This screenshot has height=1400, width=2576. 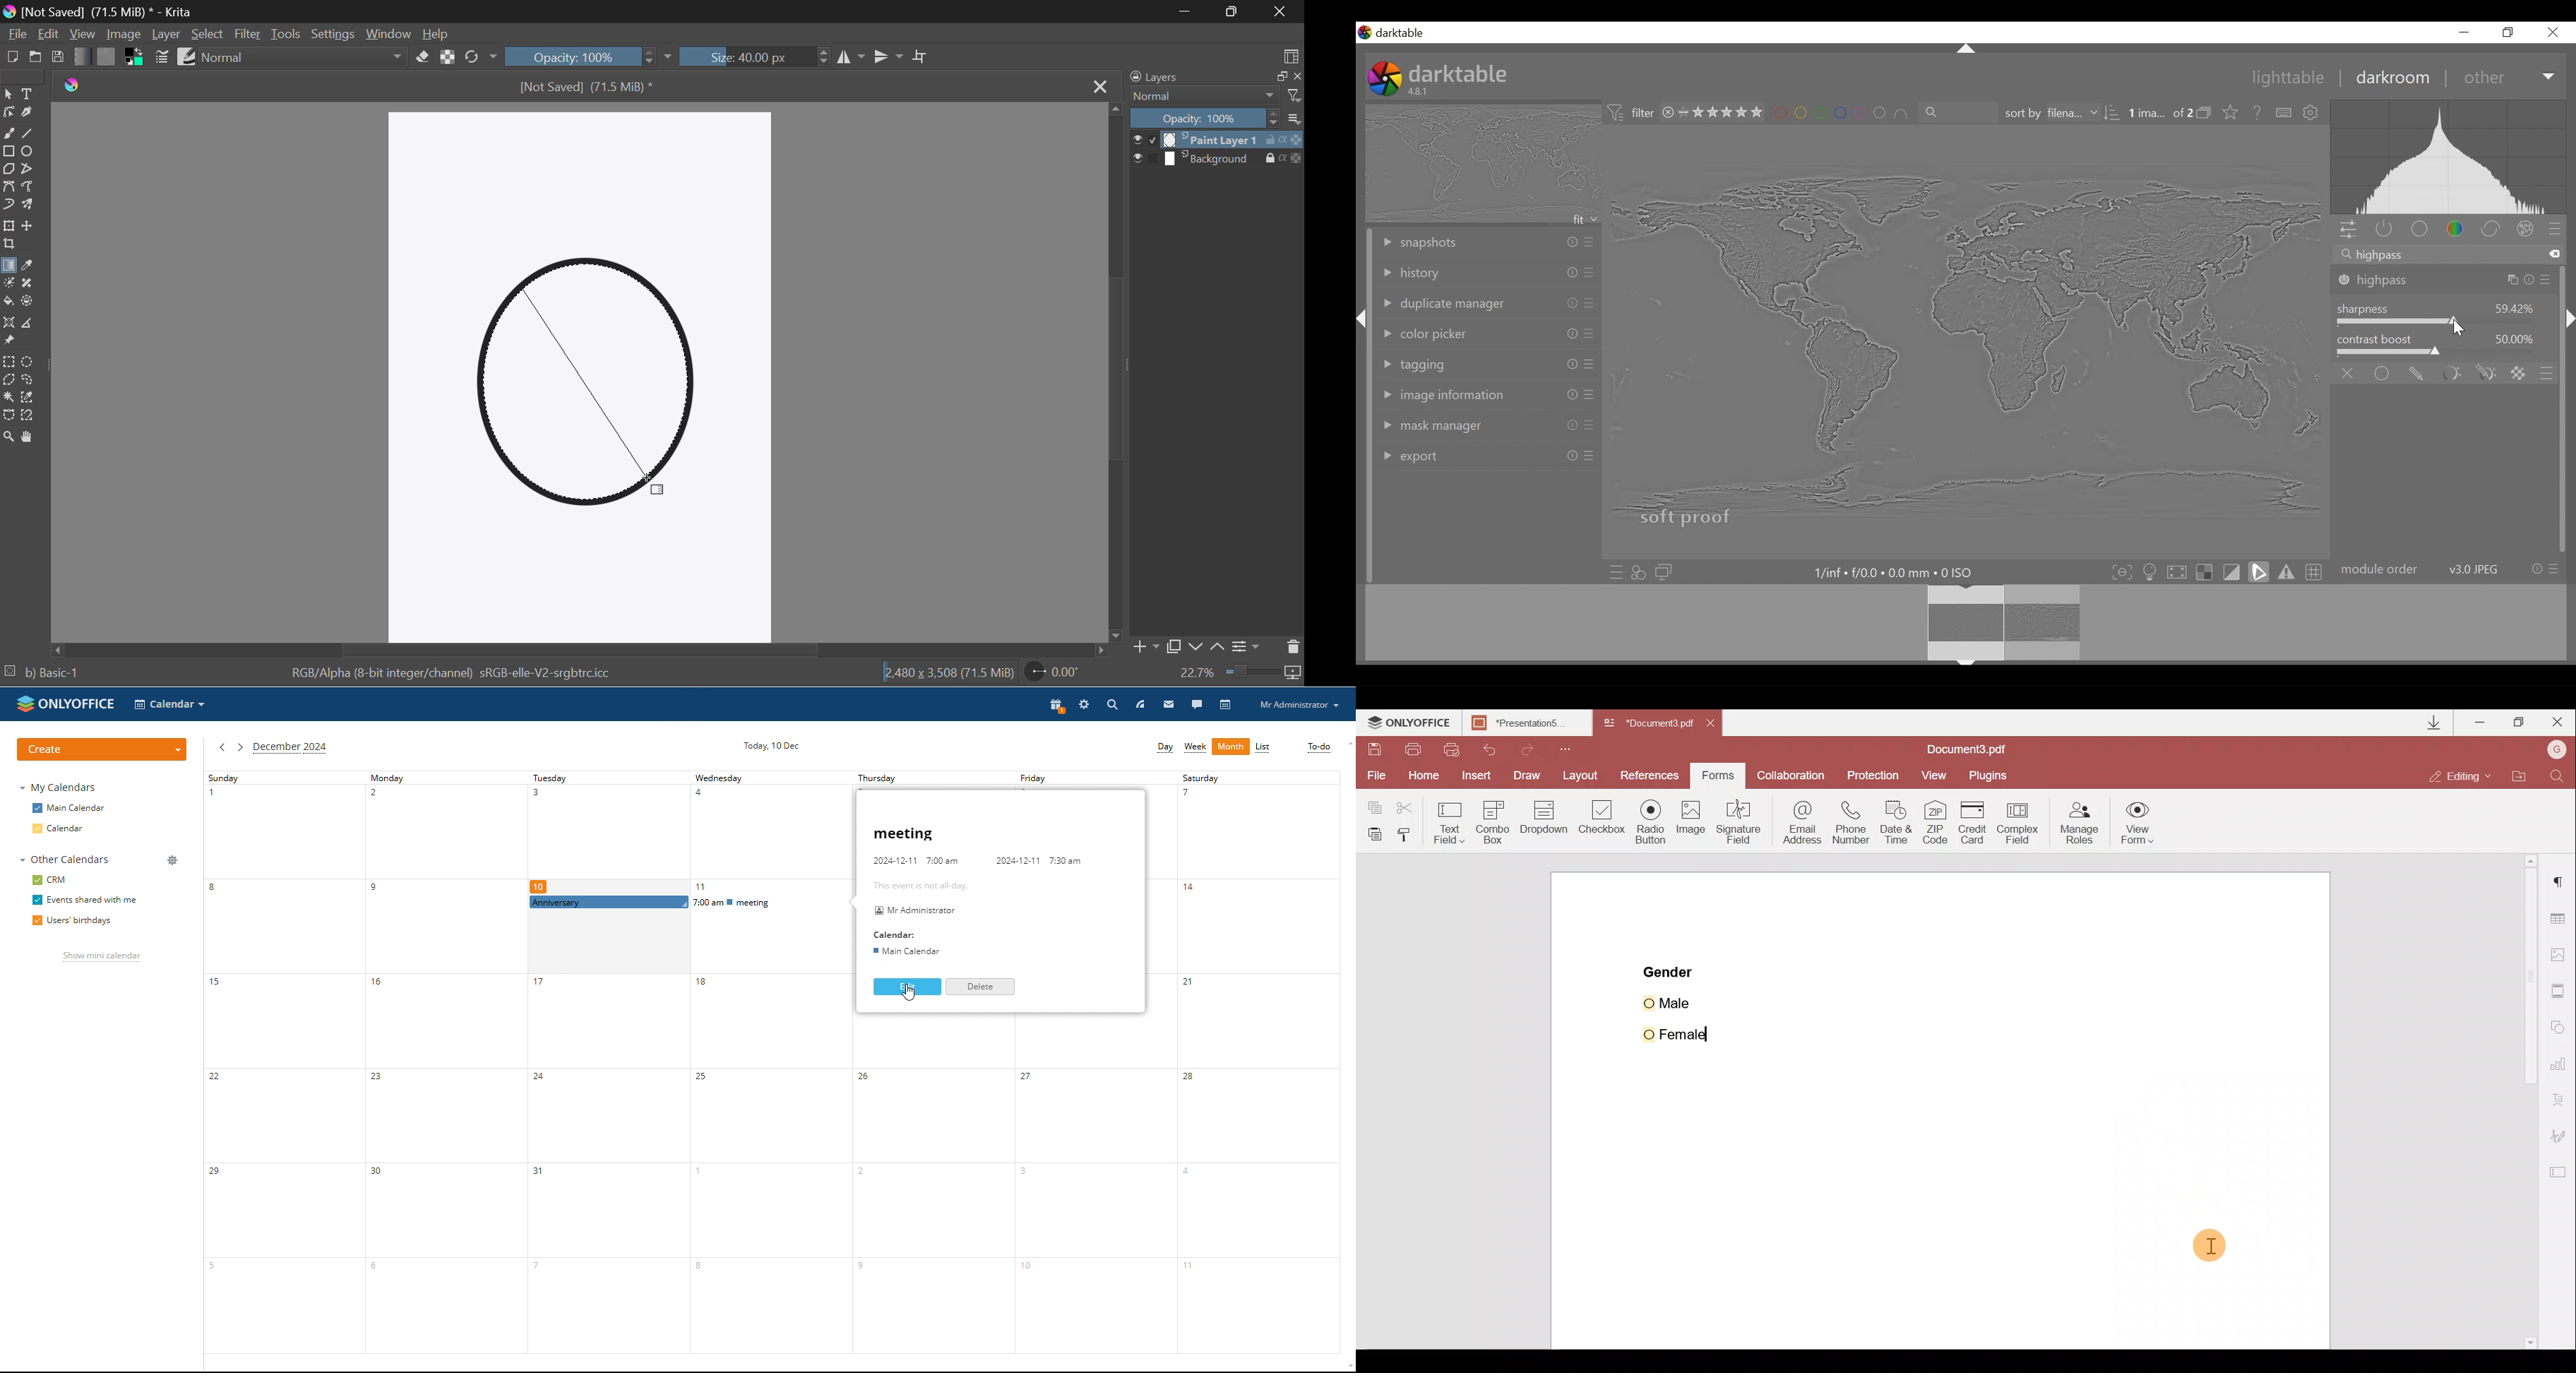 What do you see at coordinates (64, 703) in the screenshot?
I see `logo` at bounding box center [64, 703].